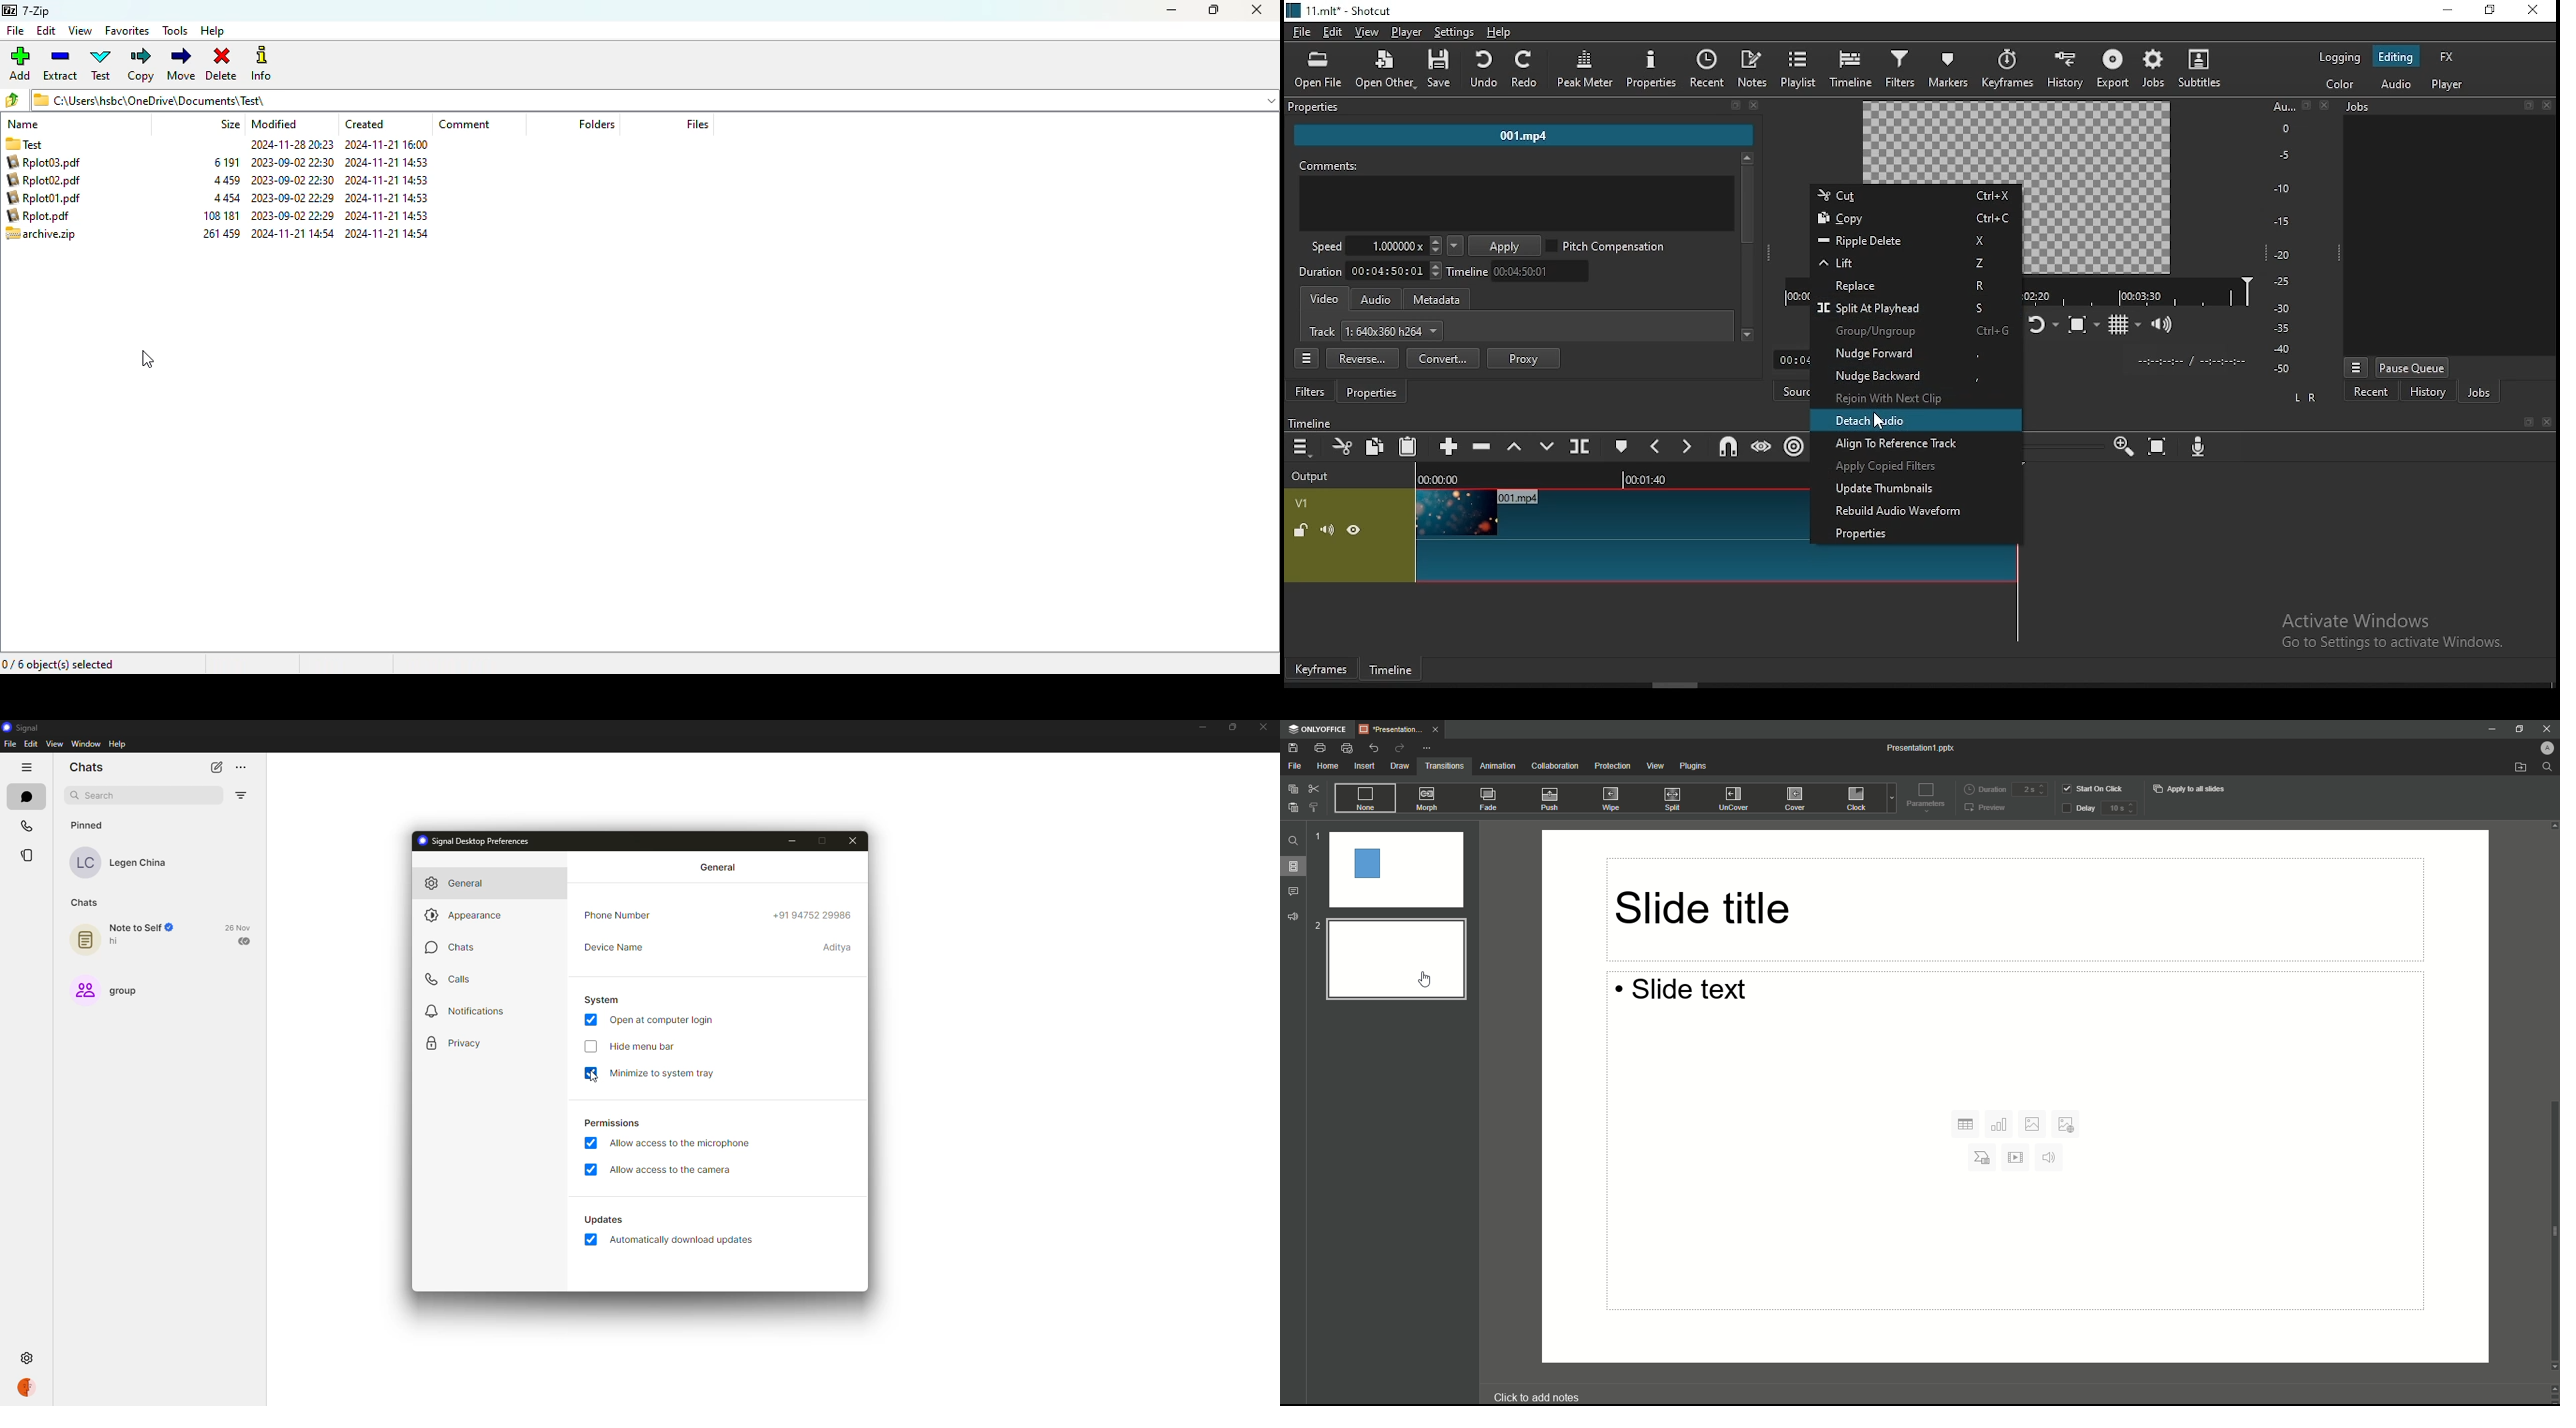  Describe the element at coordinates (292, 234) in the screenshot. I see `2023-09-02 22:30` at that location.